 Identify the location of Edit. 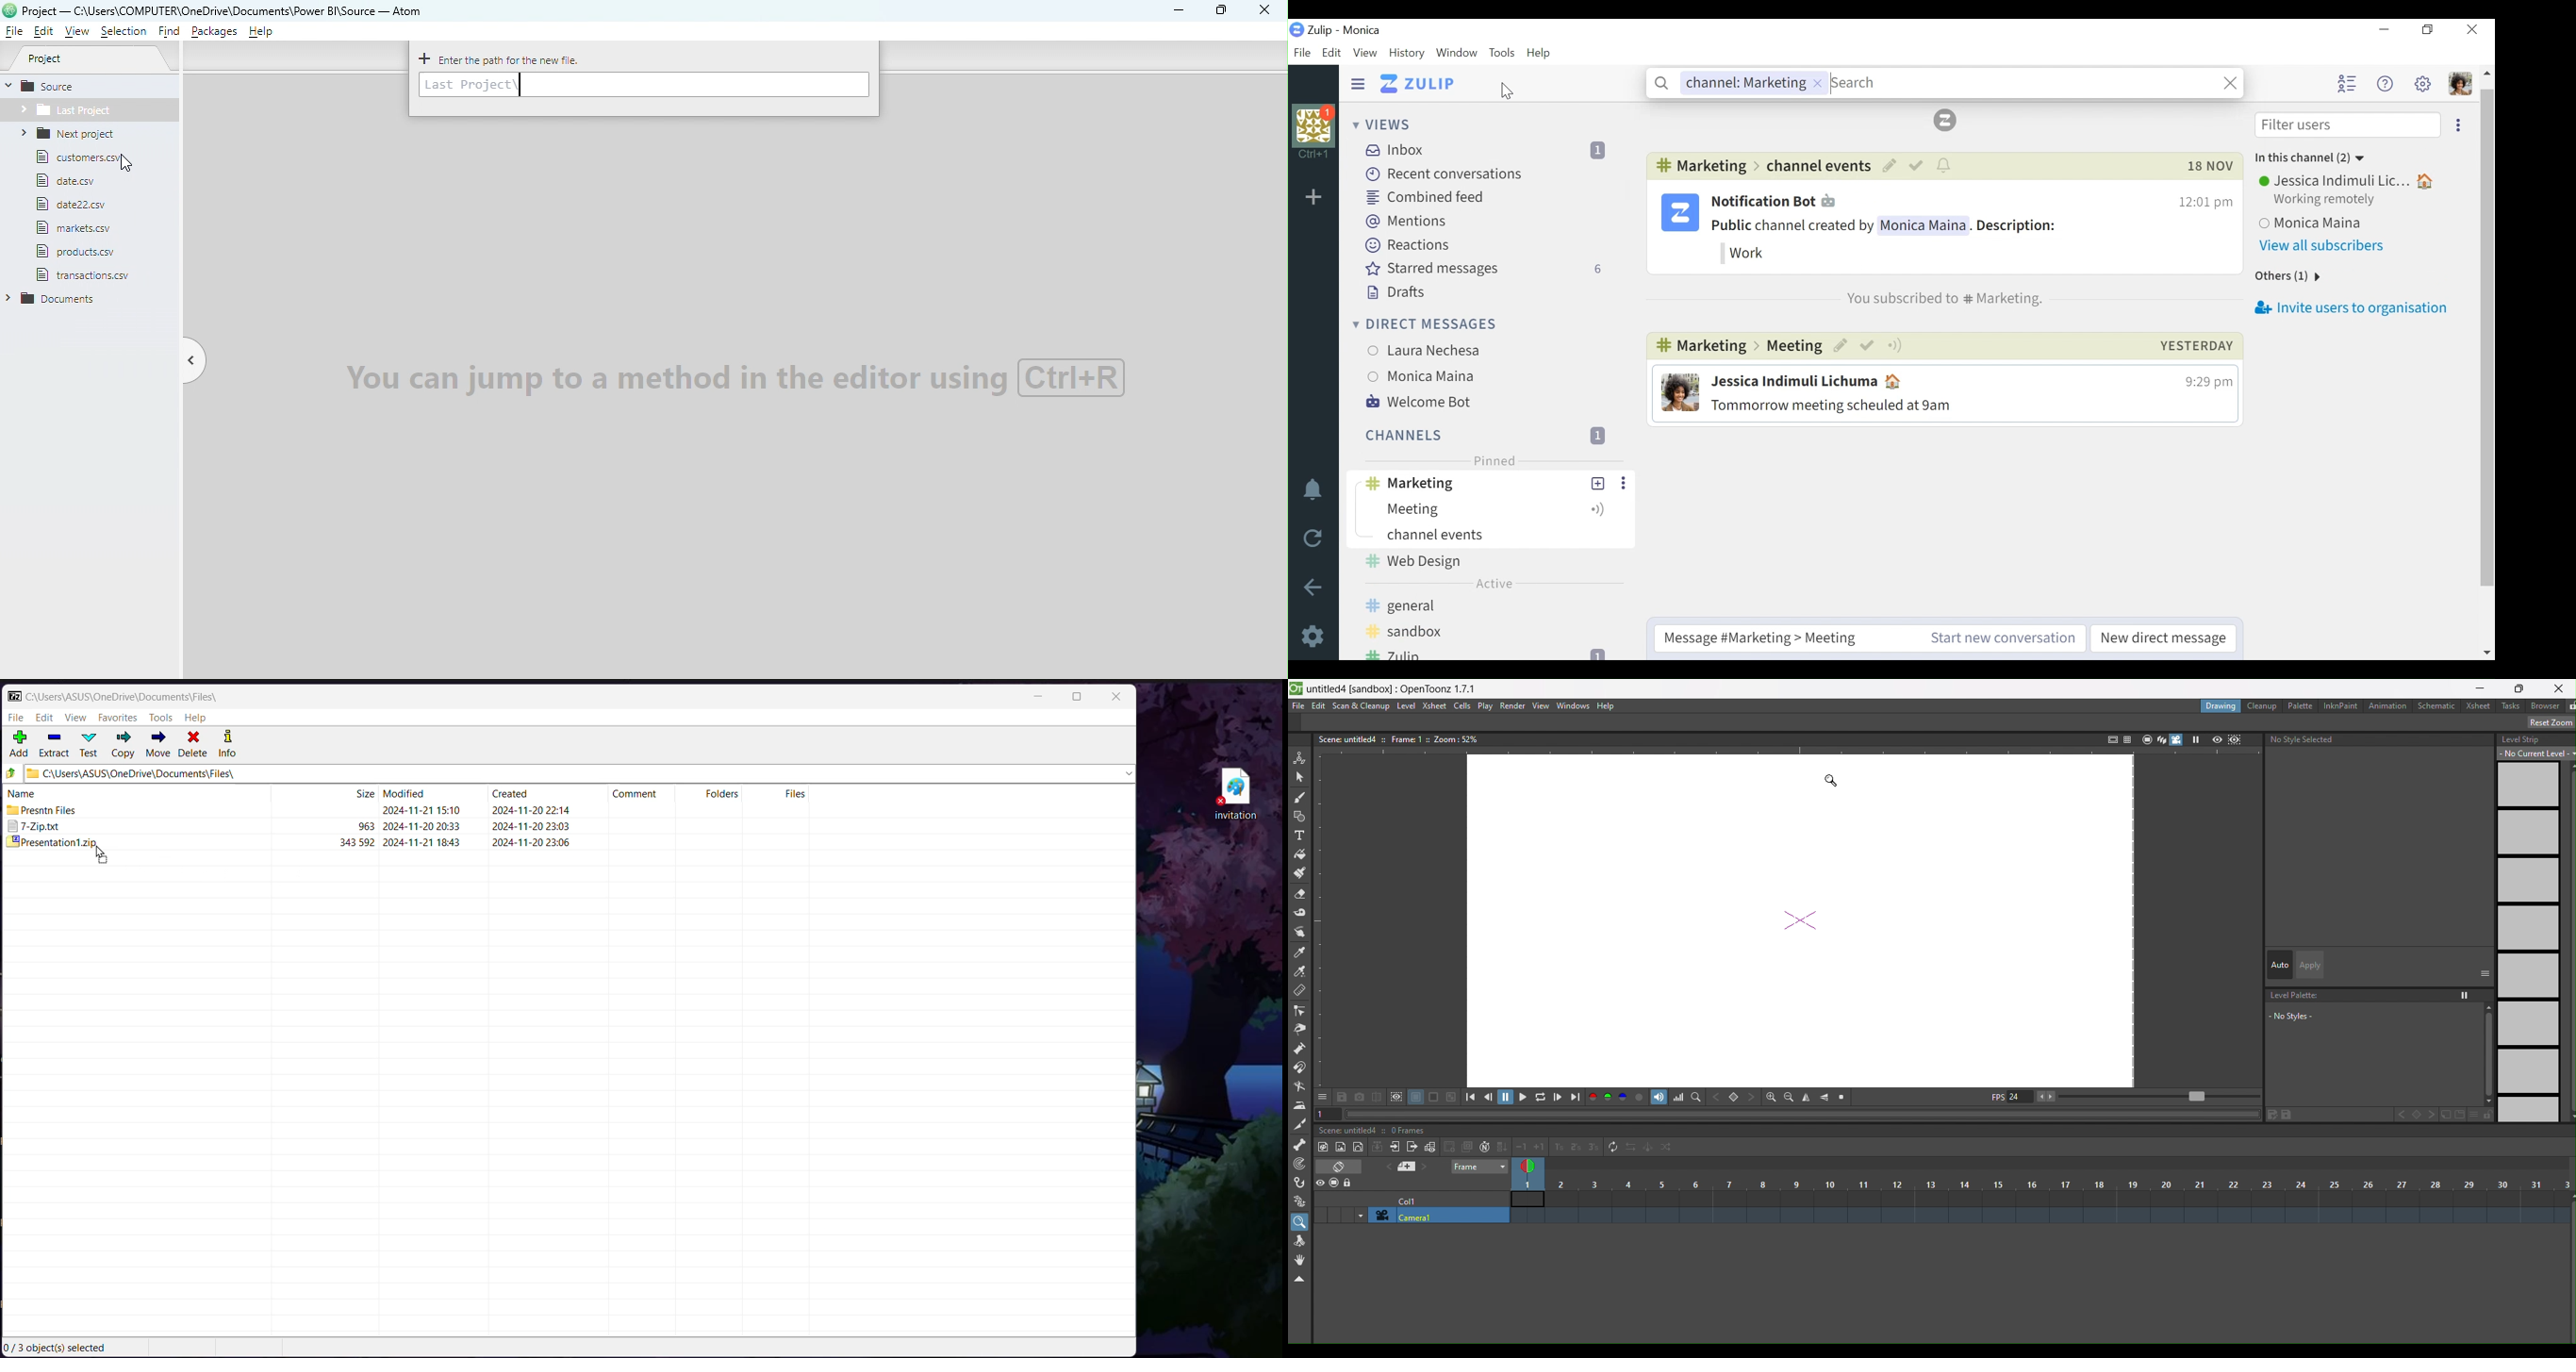
(1891, 167).